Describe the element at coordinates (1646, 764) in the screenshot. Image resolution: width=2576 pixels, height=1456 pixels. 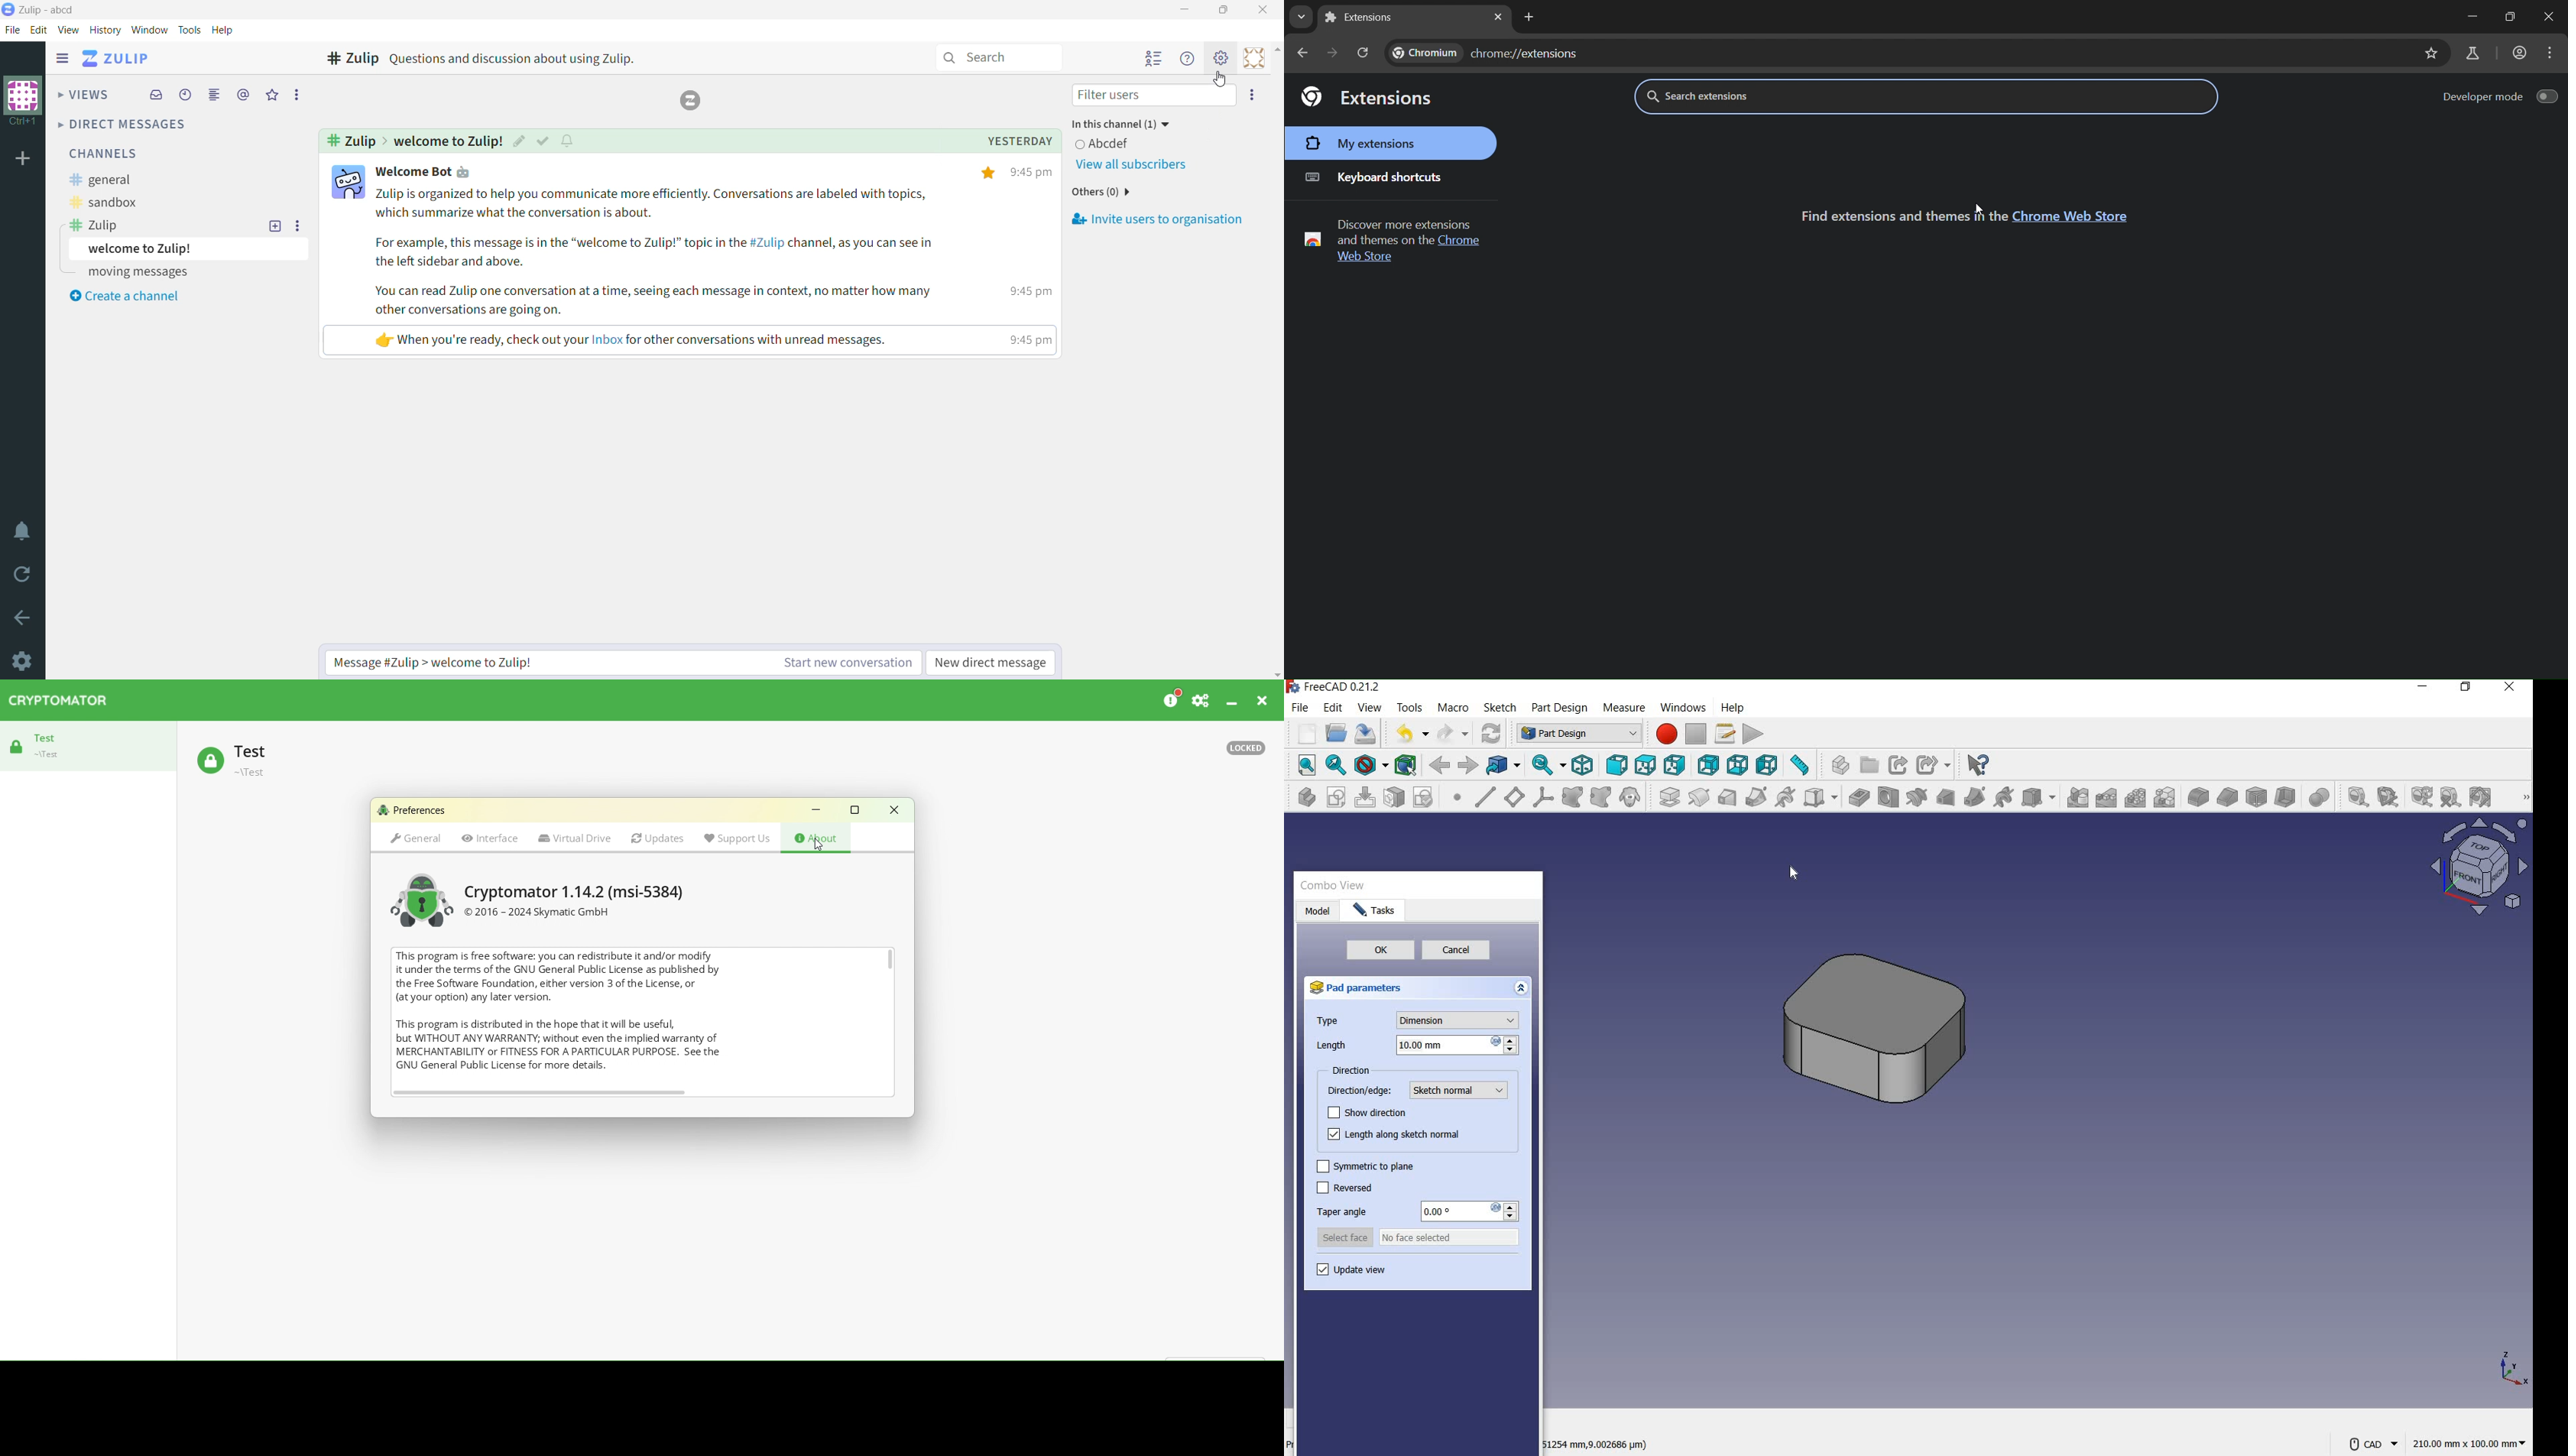
I see `top` at that location.